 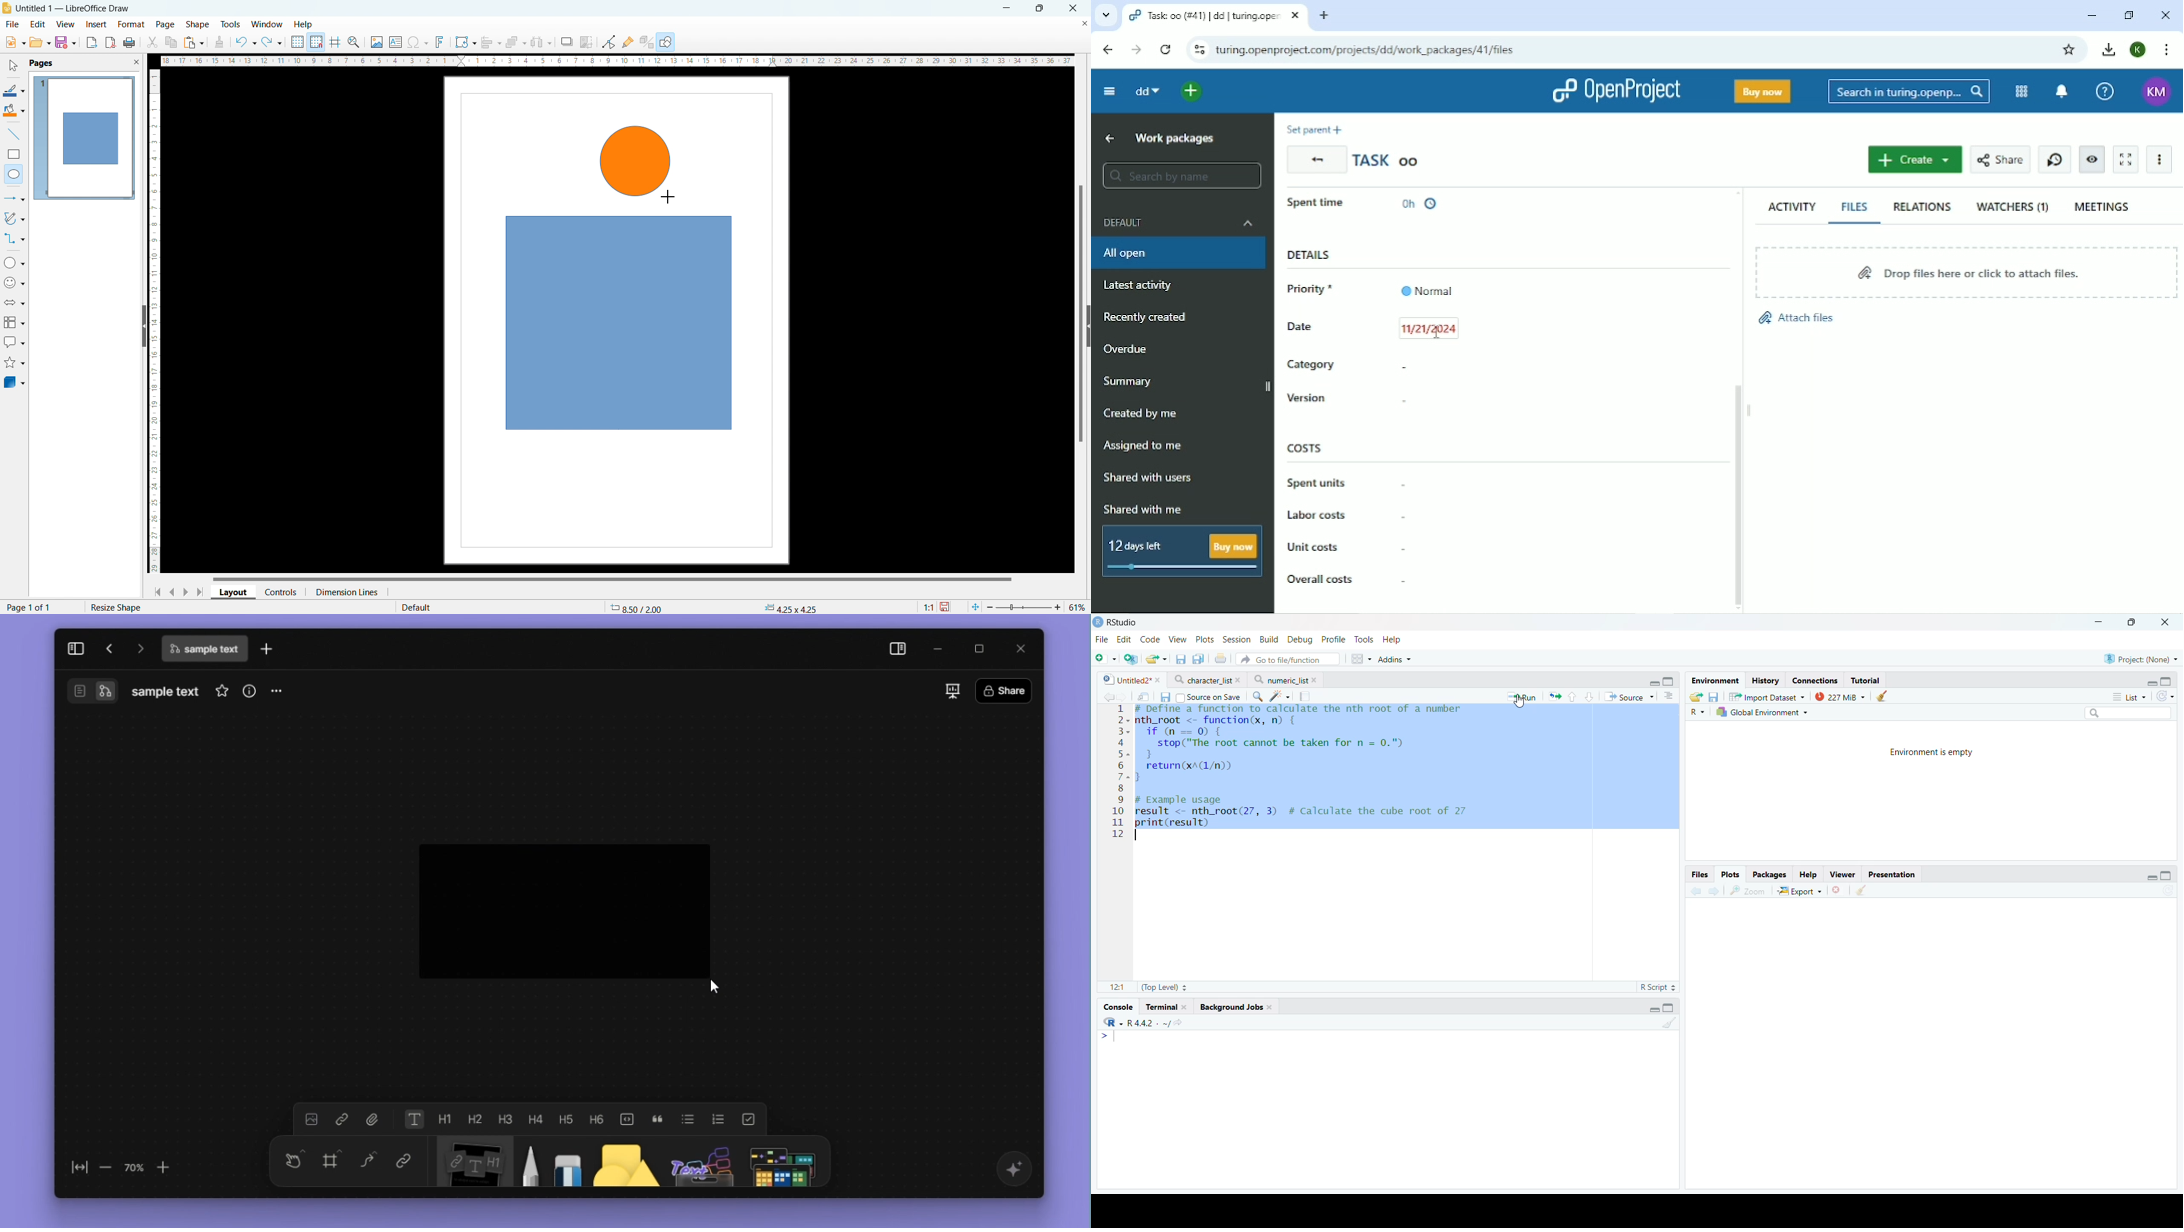 I want to click on line color, so click(x=14, y=90).